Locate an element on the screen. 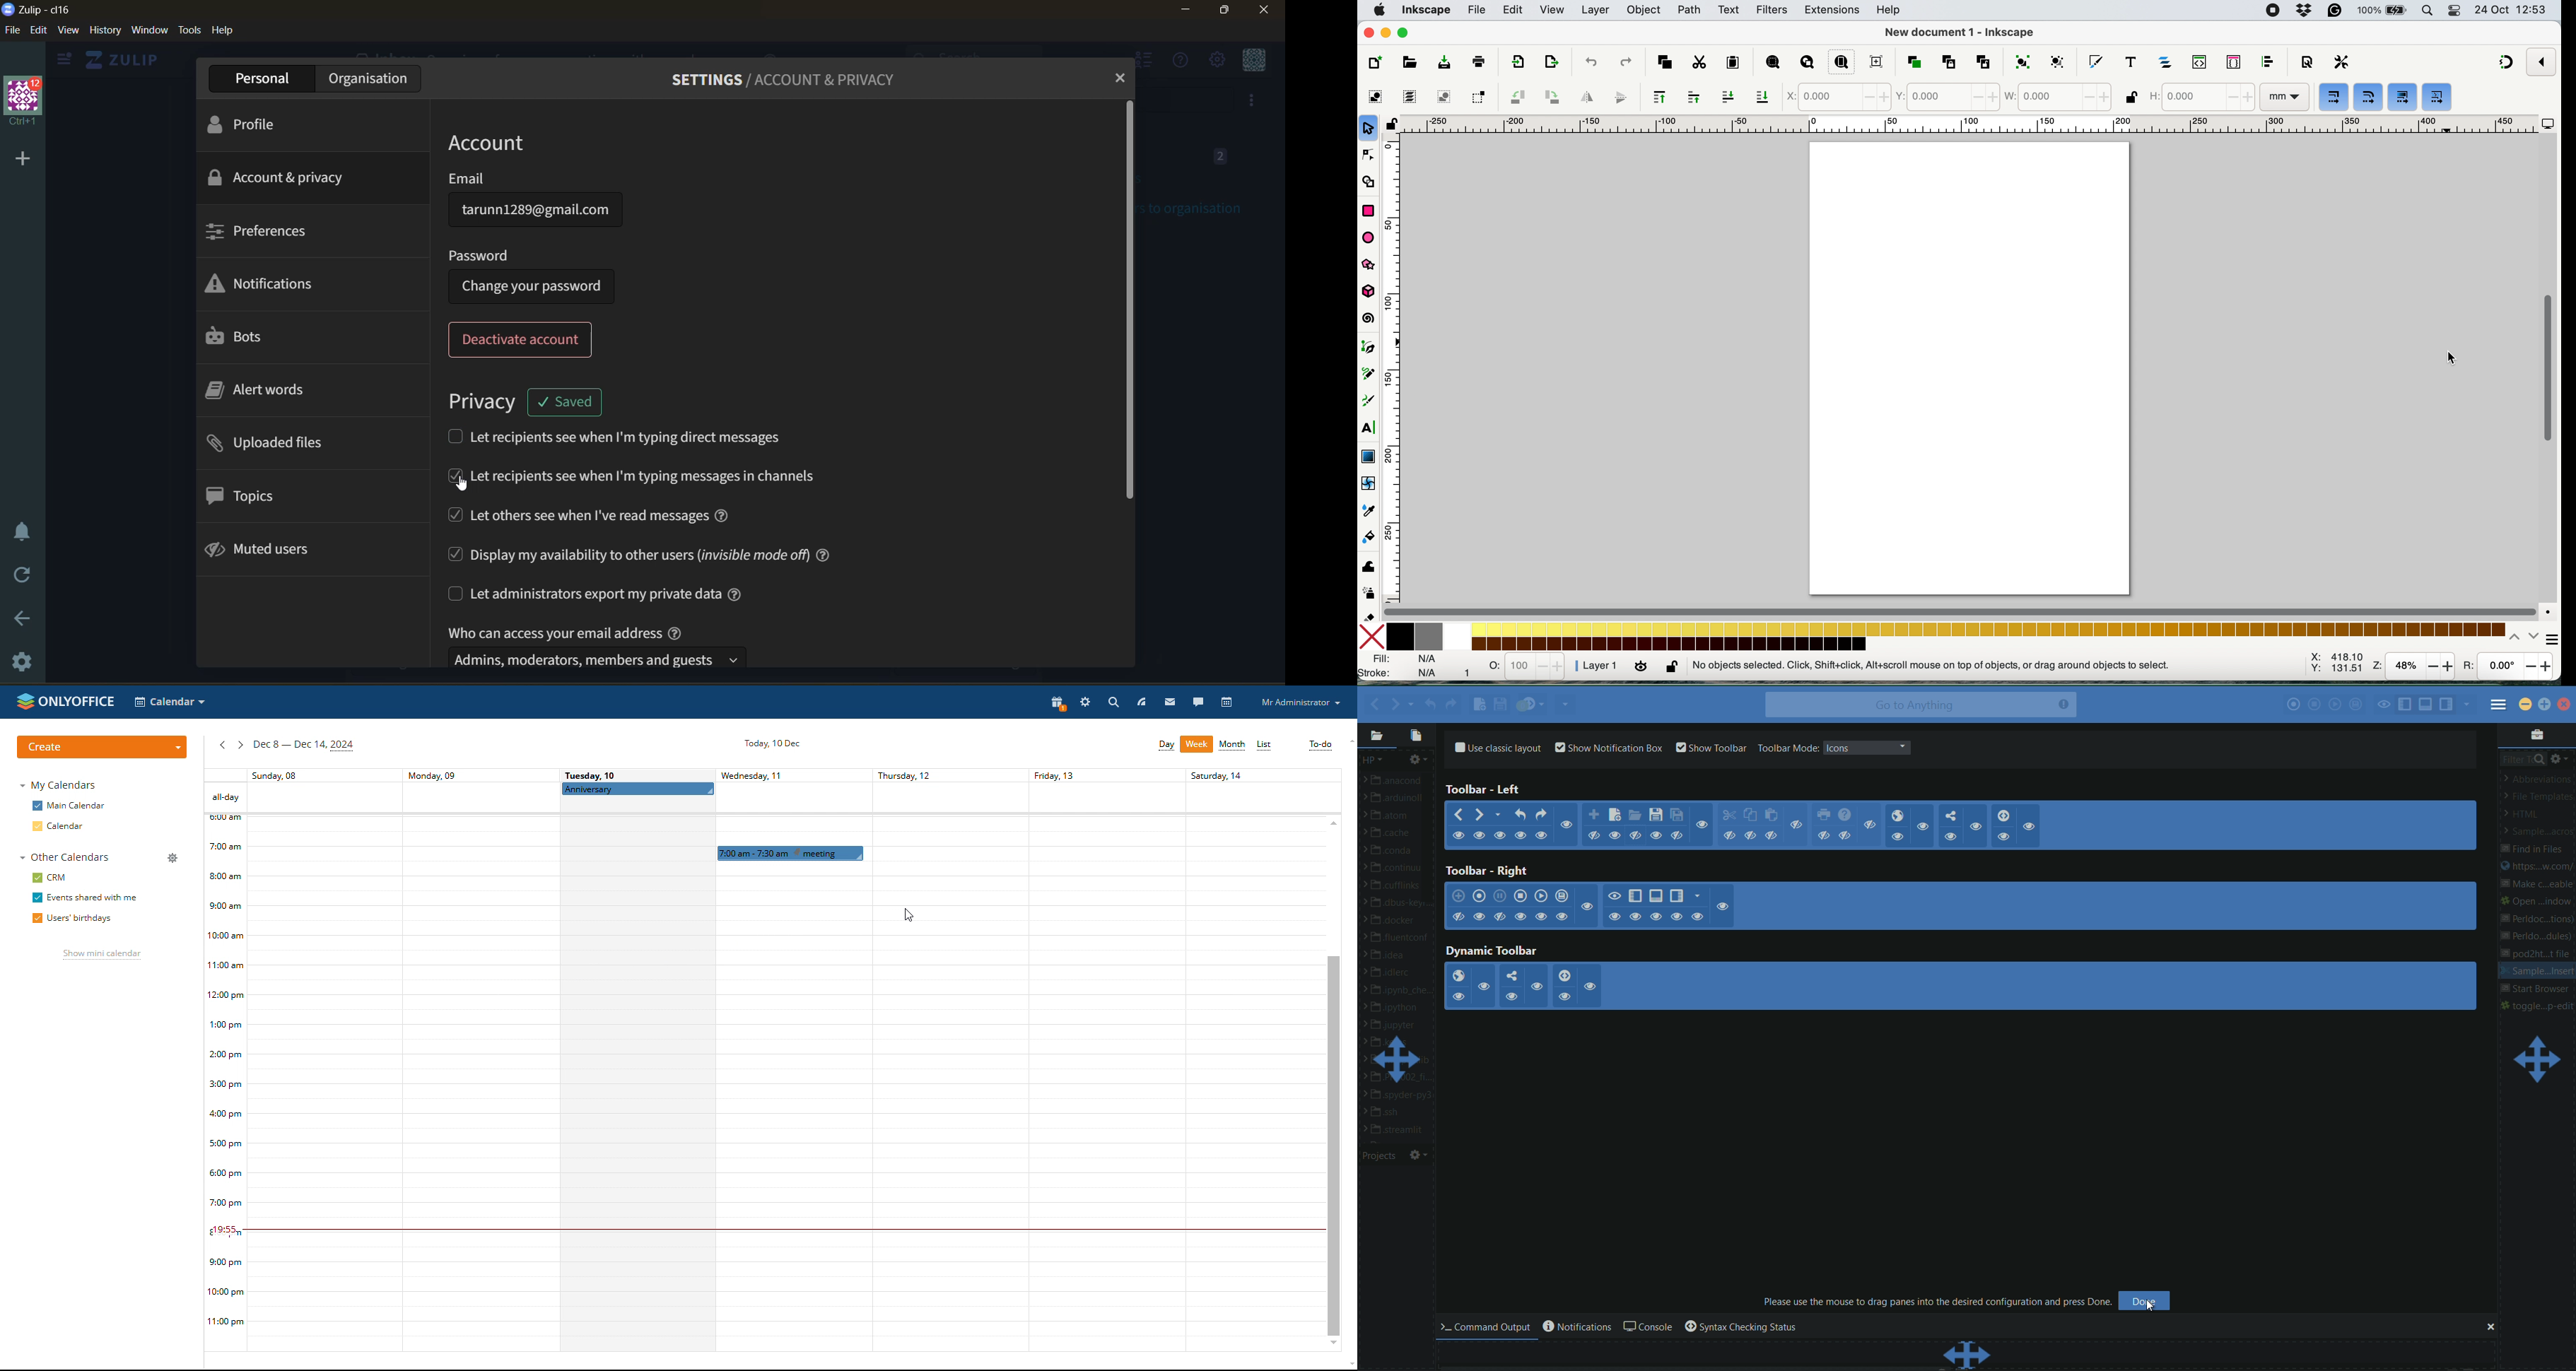  enable snapping is located at coordinates (2539, 62).